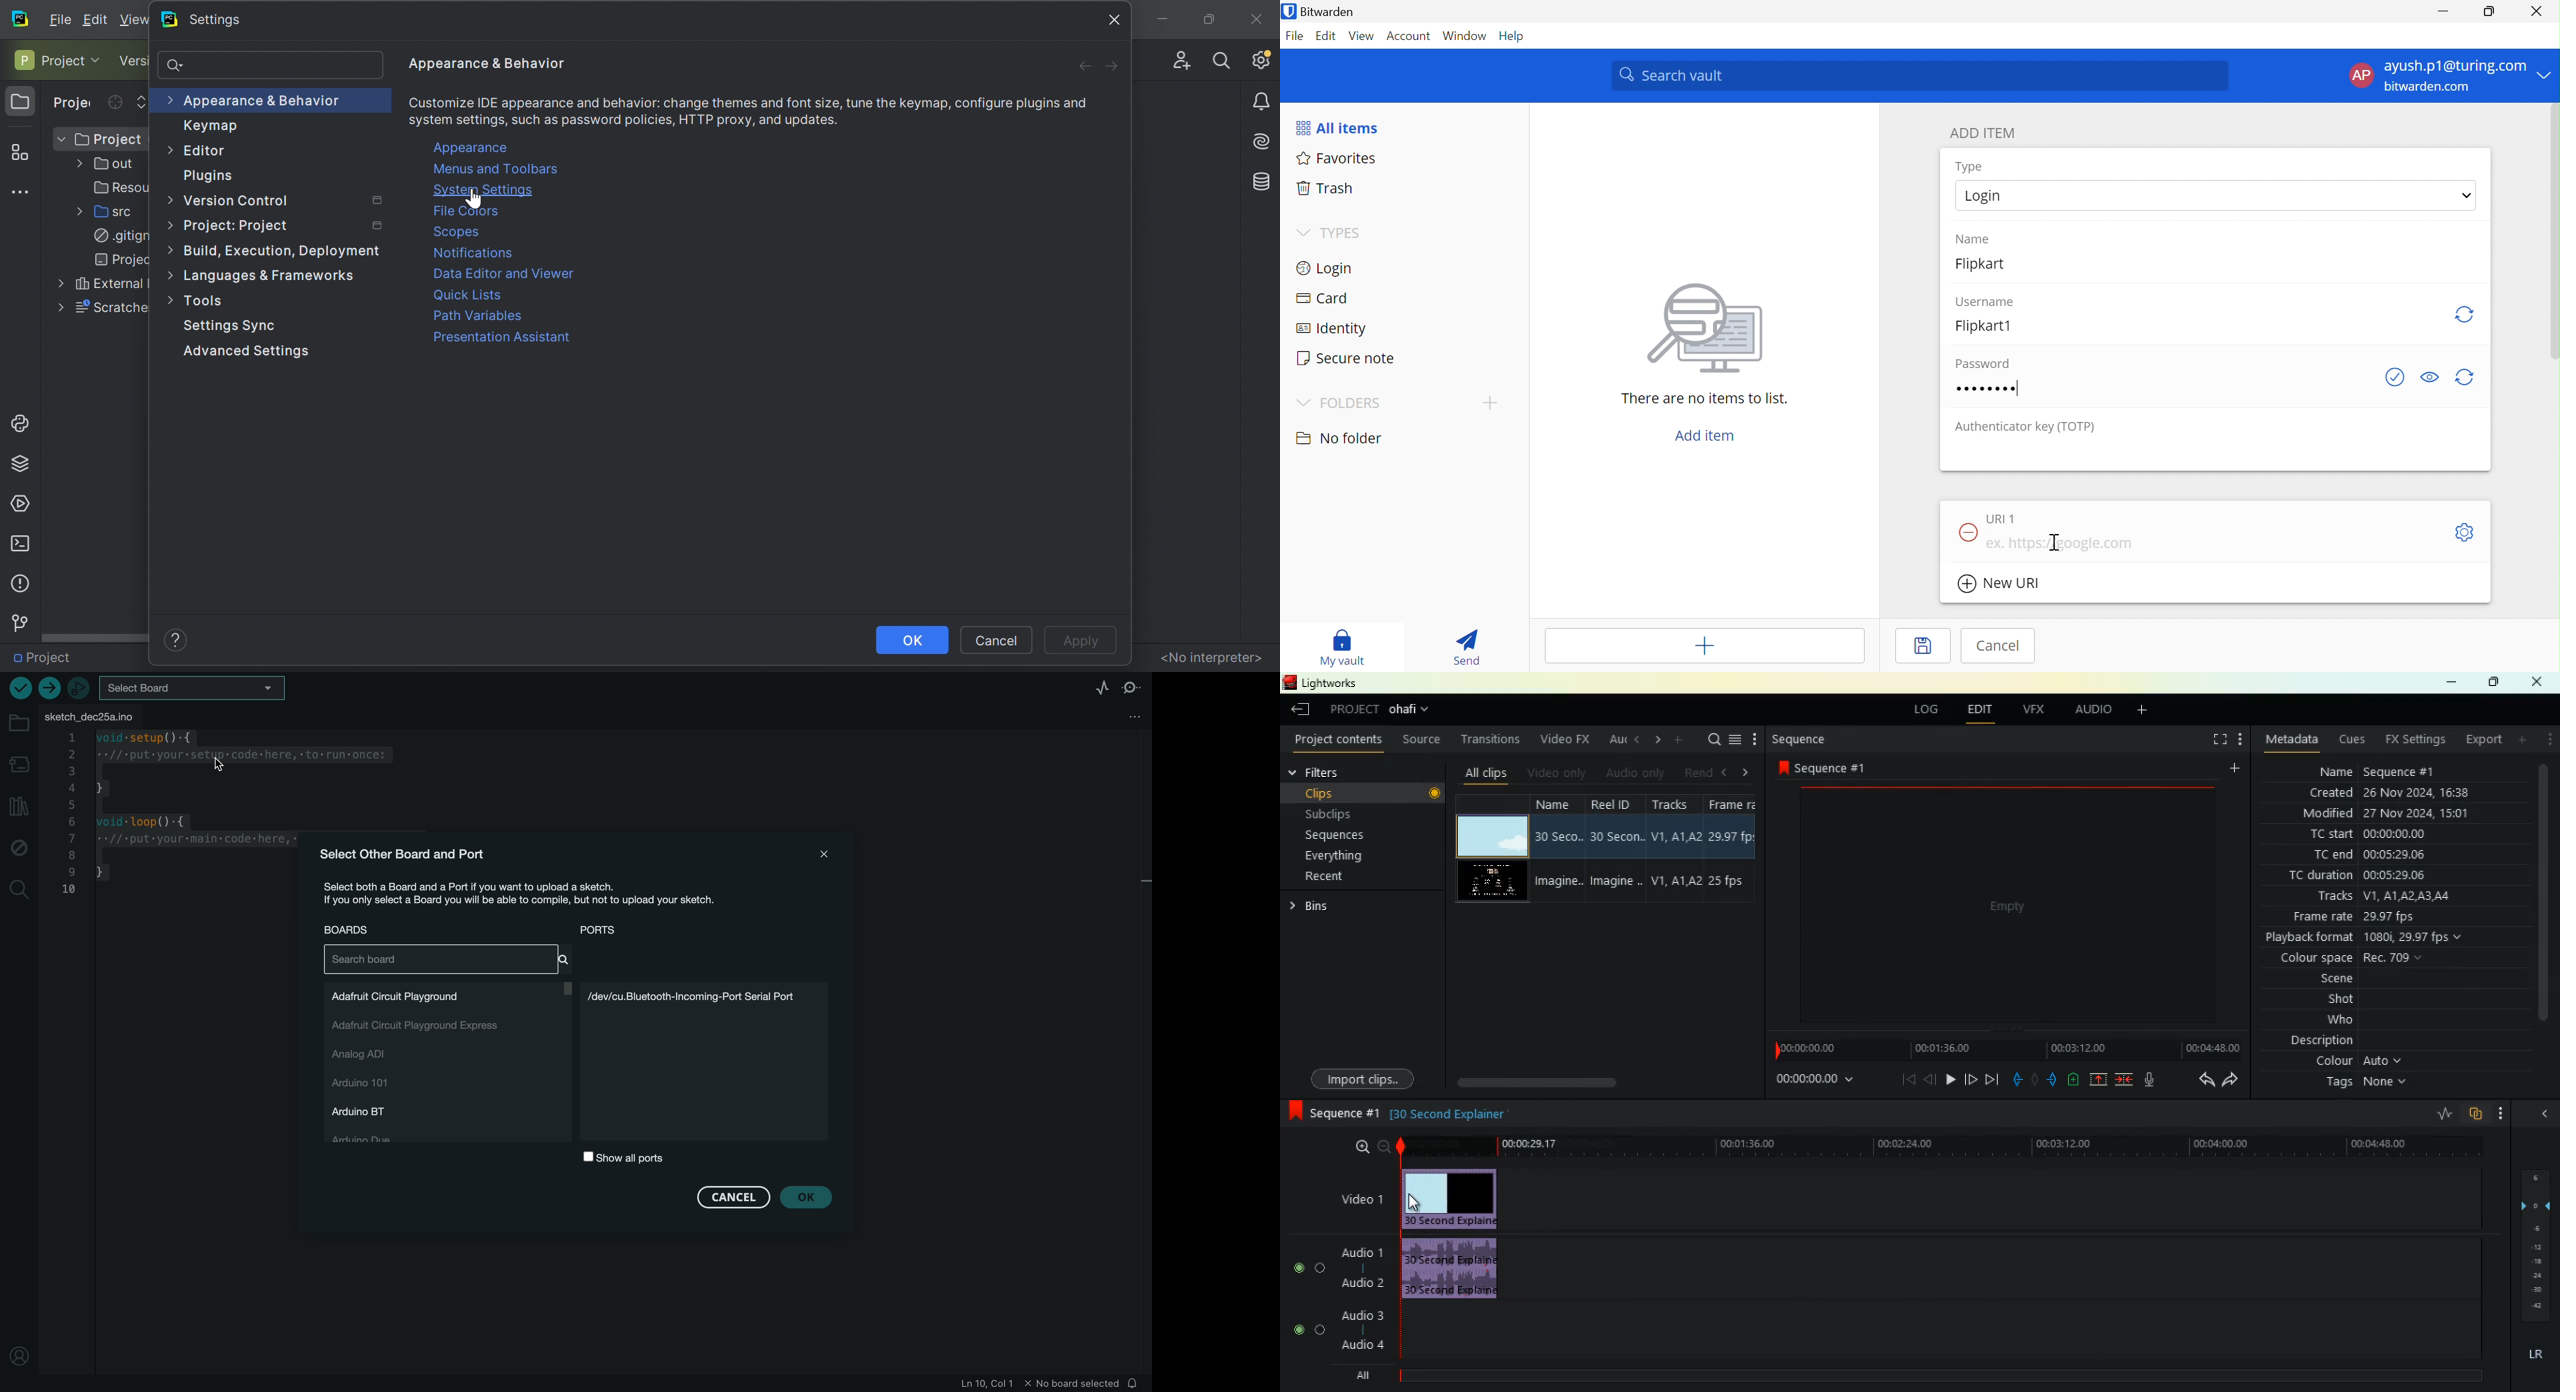 The width and height of the screenshot is (2576, 1400). Describe the element at coordinates (1969, 167) in the screenshot. I see `Type` at that location.